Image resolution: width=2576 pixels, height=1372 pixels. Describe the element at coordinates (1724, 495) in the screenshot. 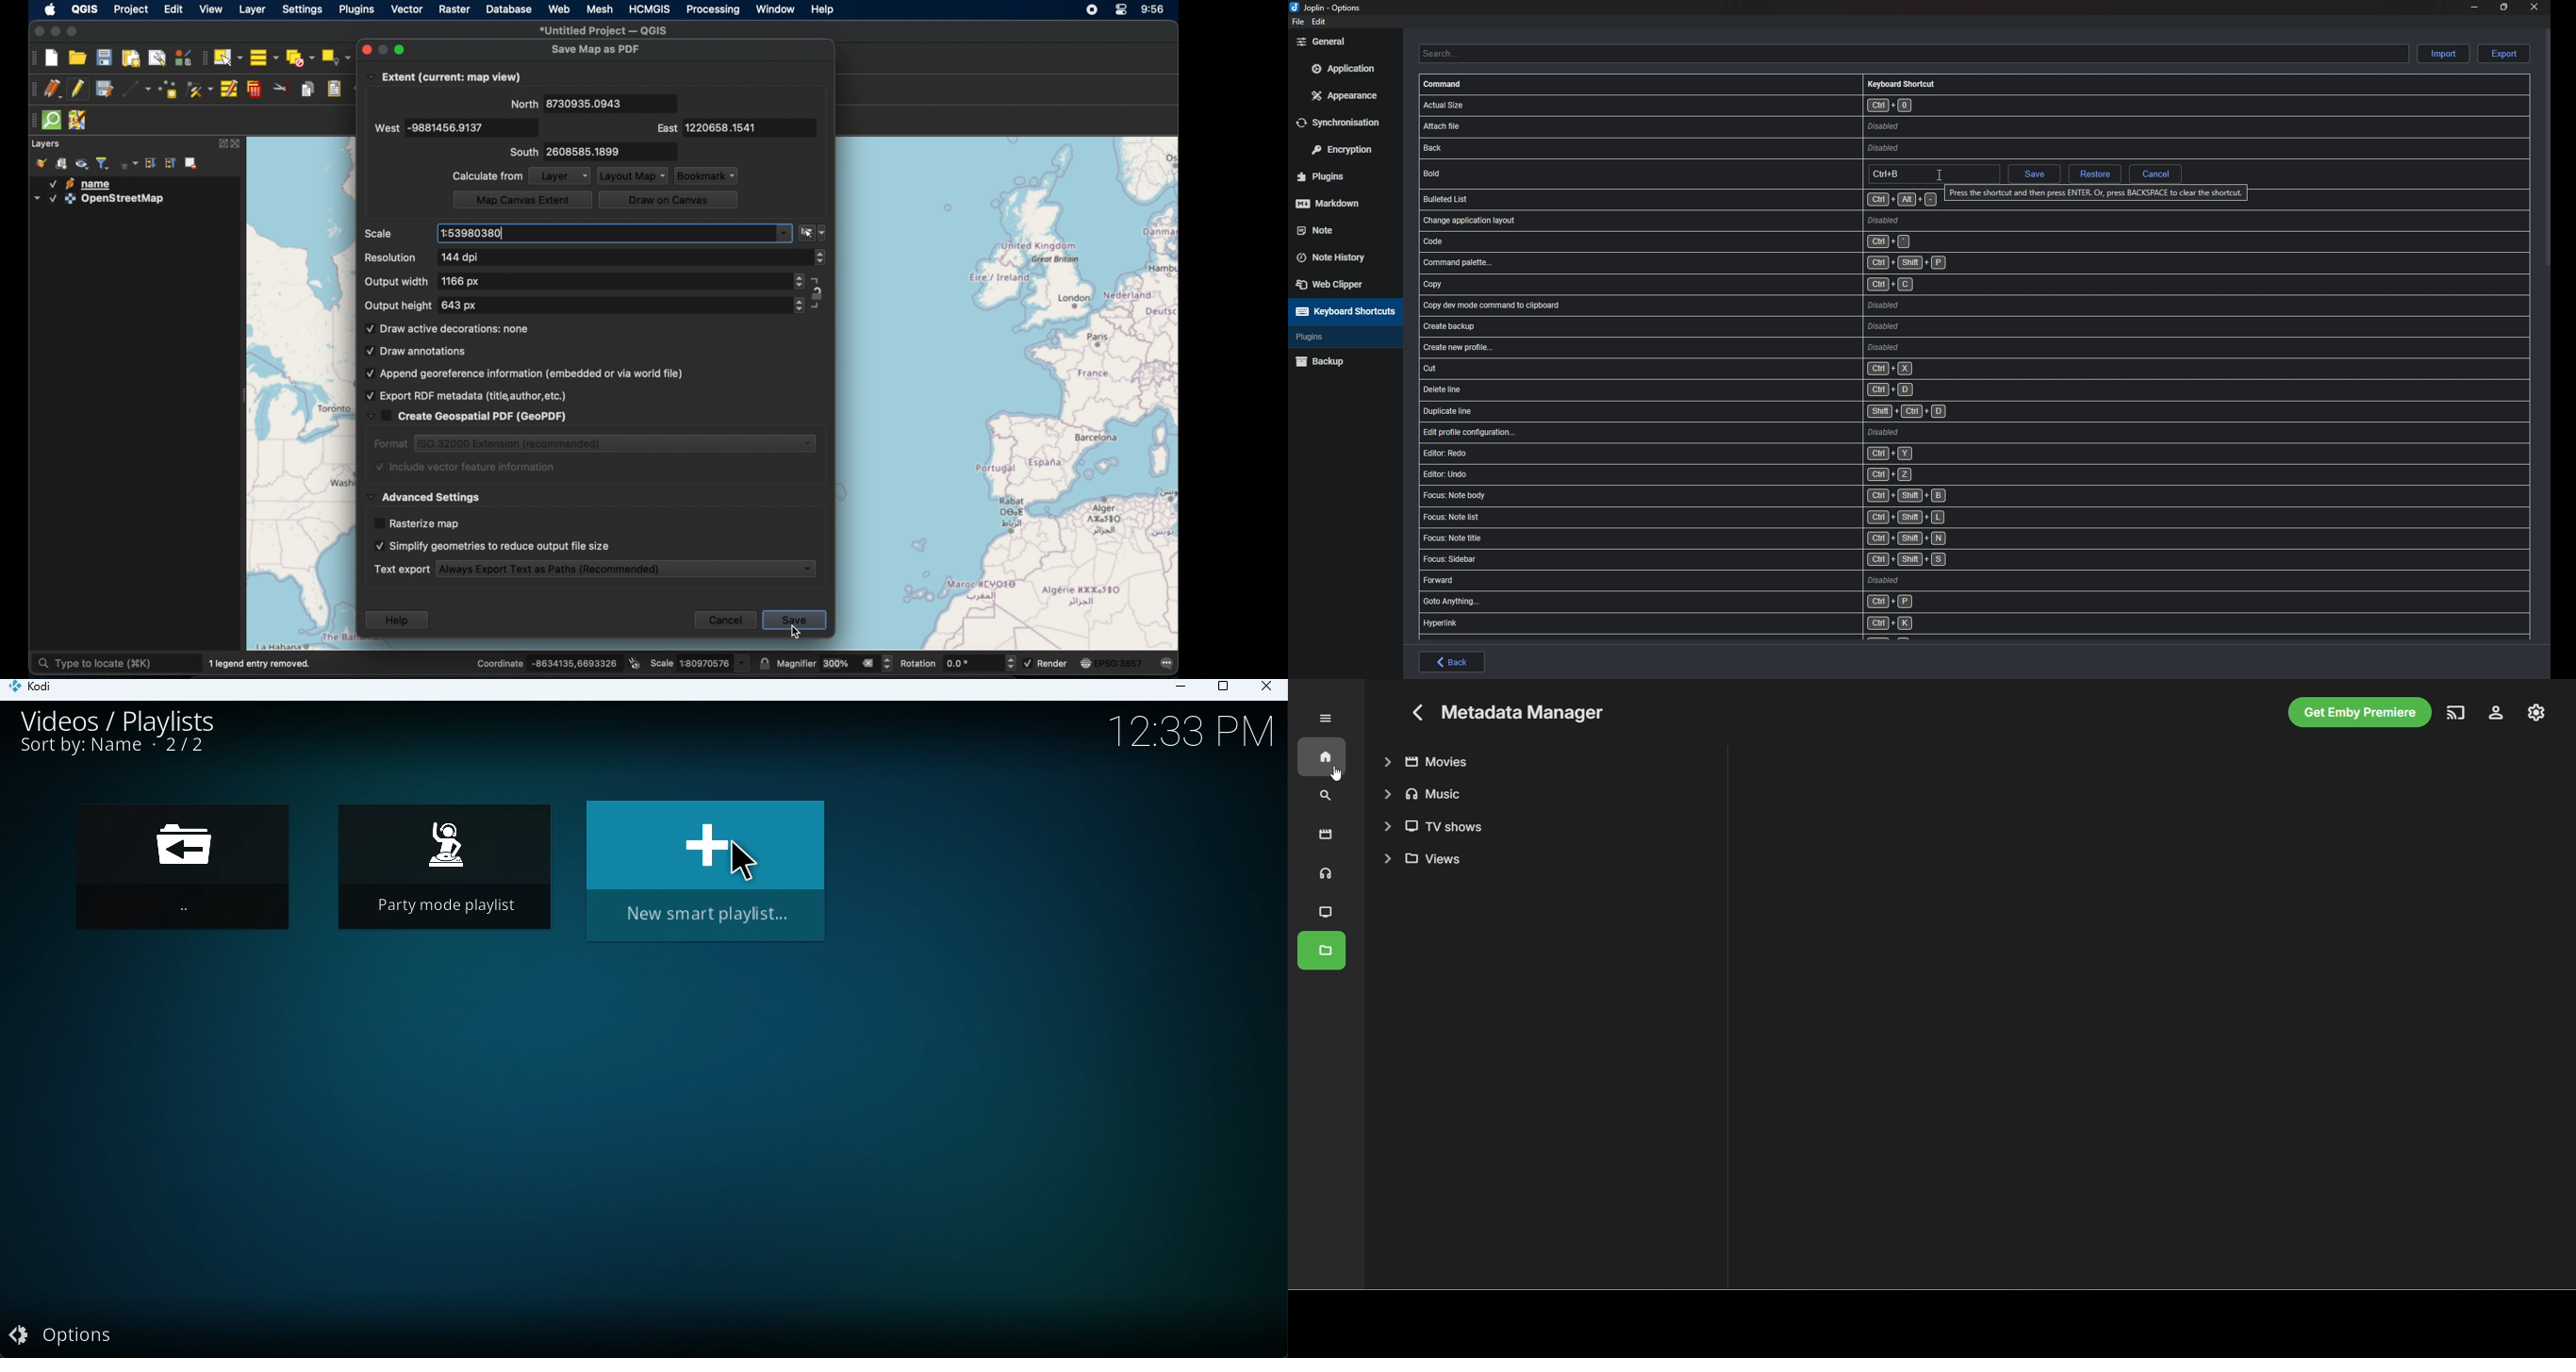

I see `shortcut` at that location.